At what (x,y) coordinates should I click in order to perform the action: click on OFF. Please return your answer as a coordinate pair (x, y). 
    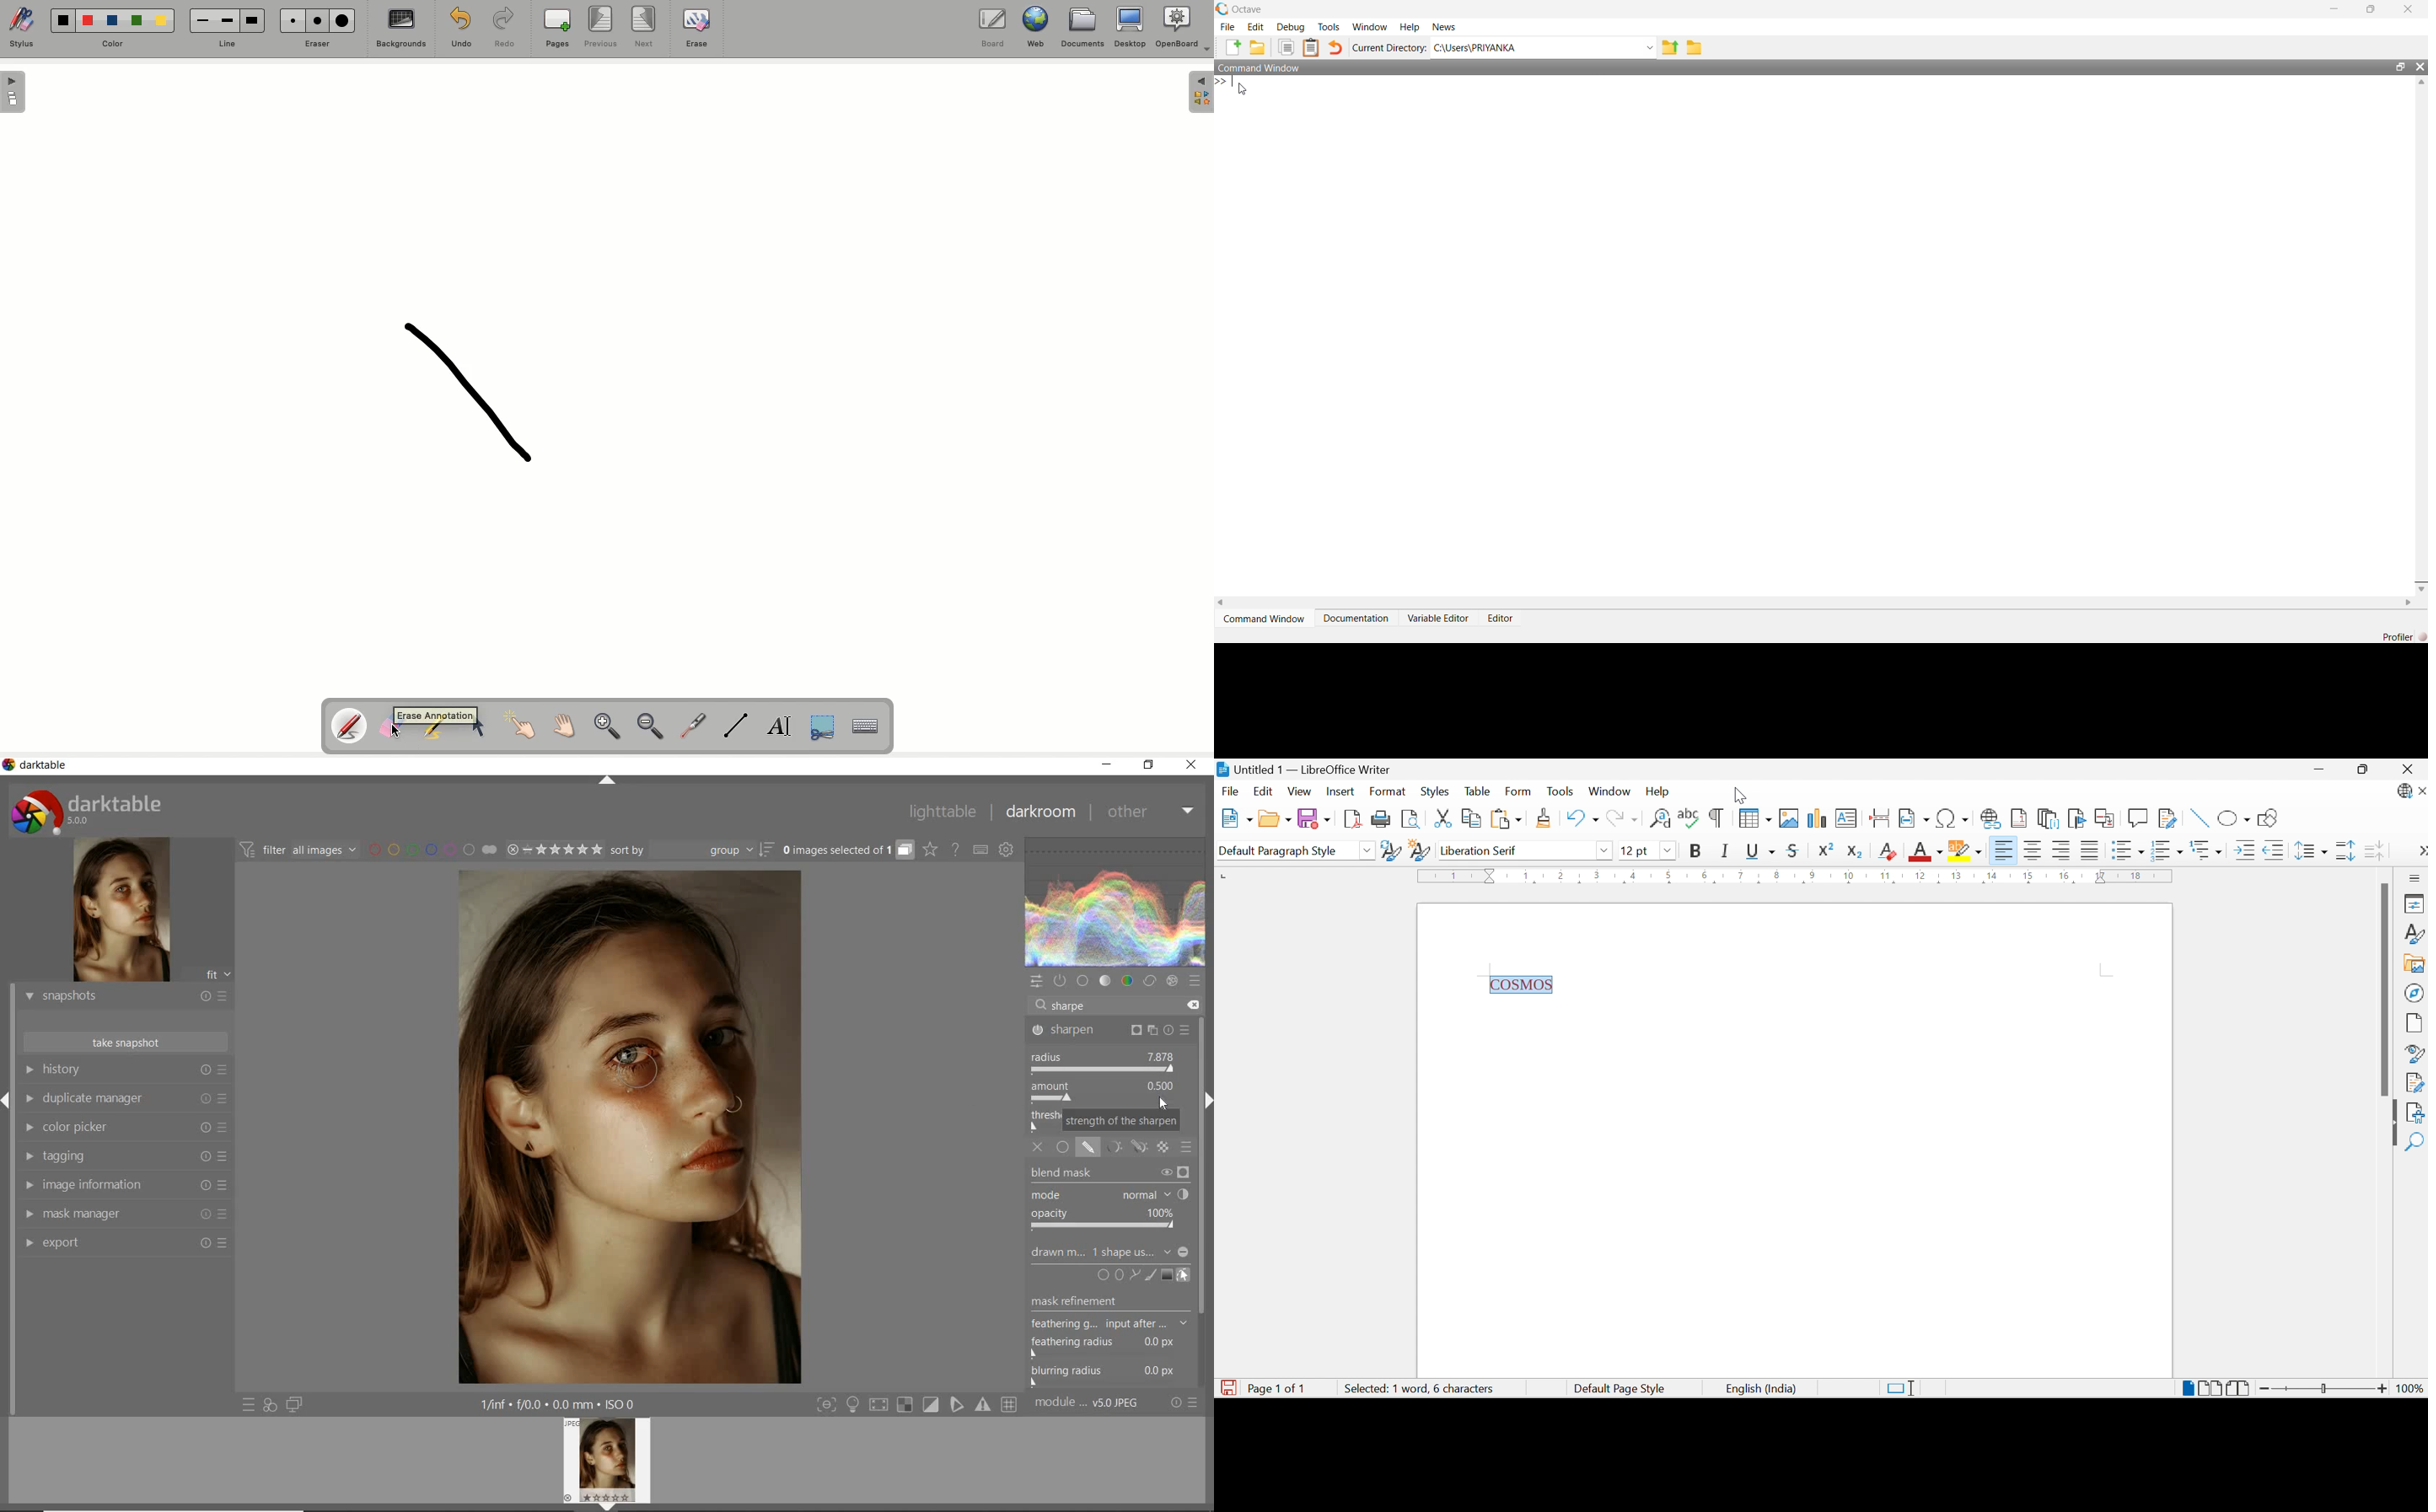
    Looking at the image, I should click on (1040, 1149).